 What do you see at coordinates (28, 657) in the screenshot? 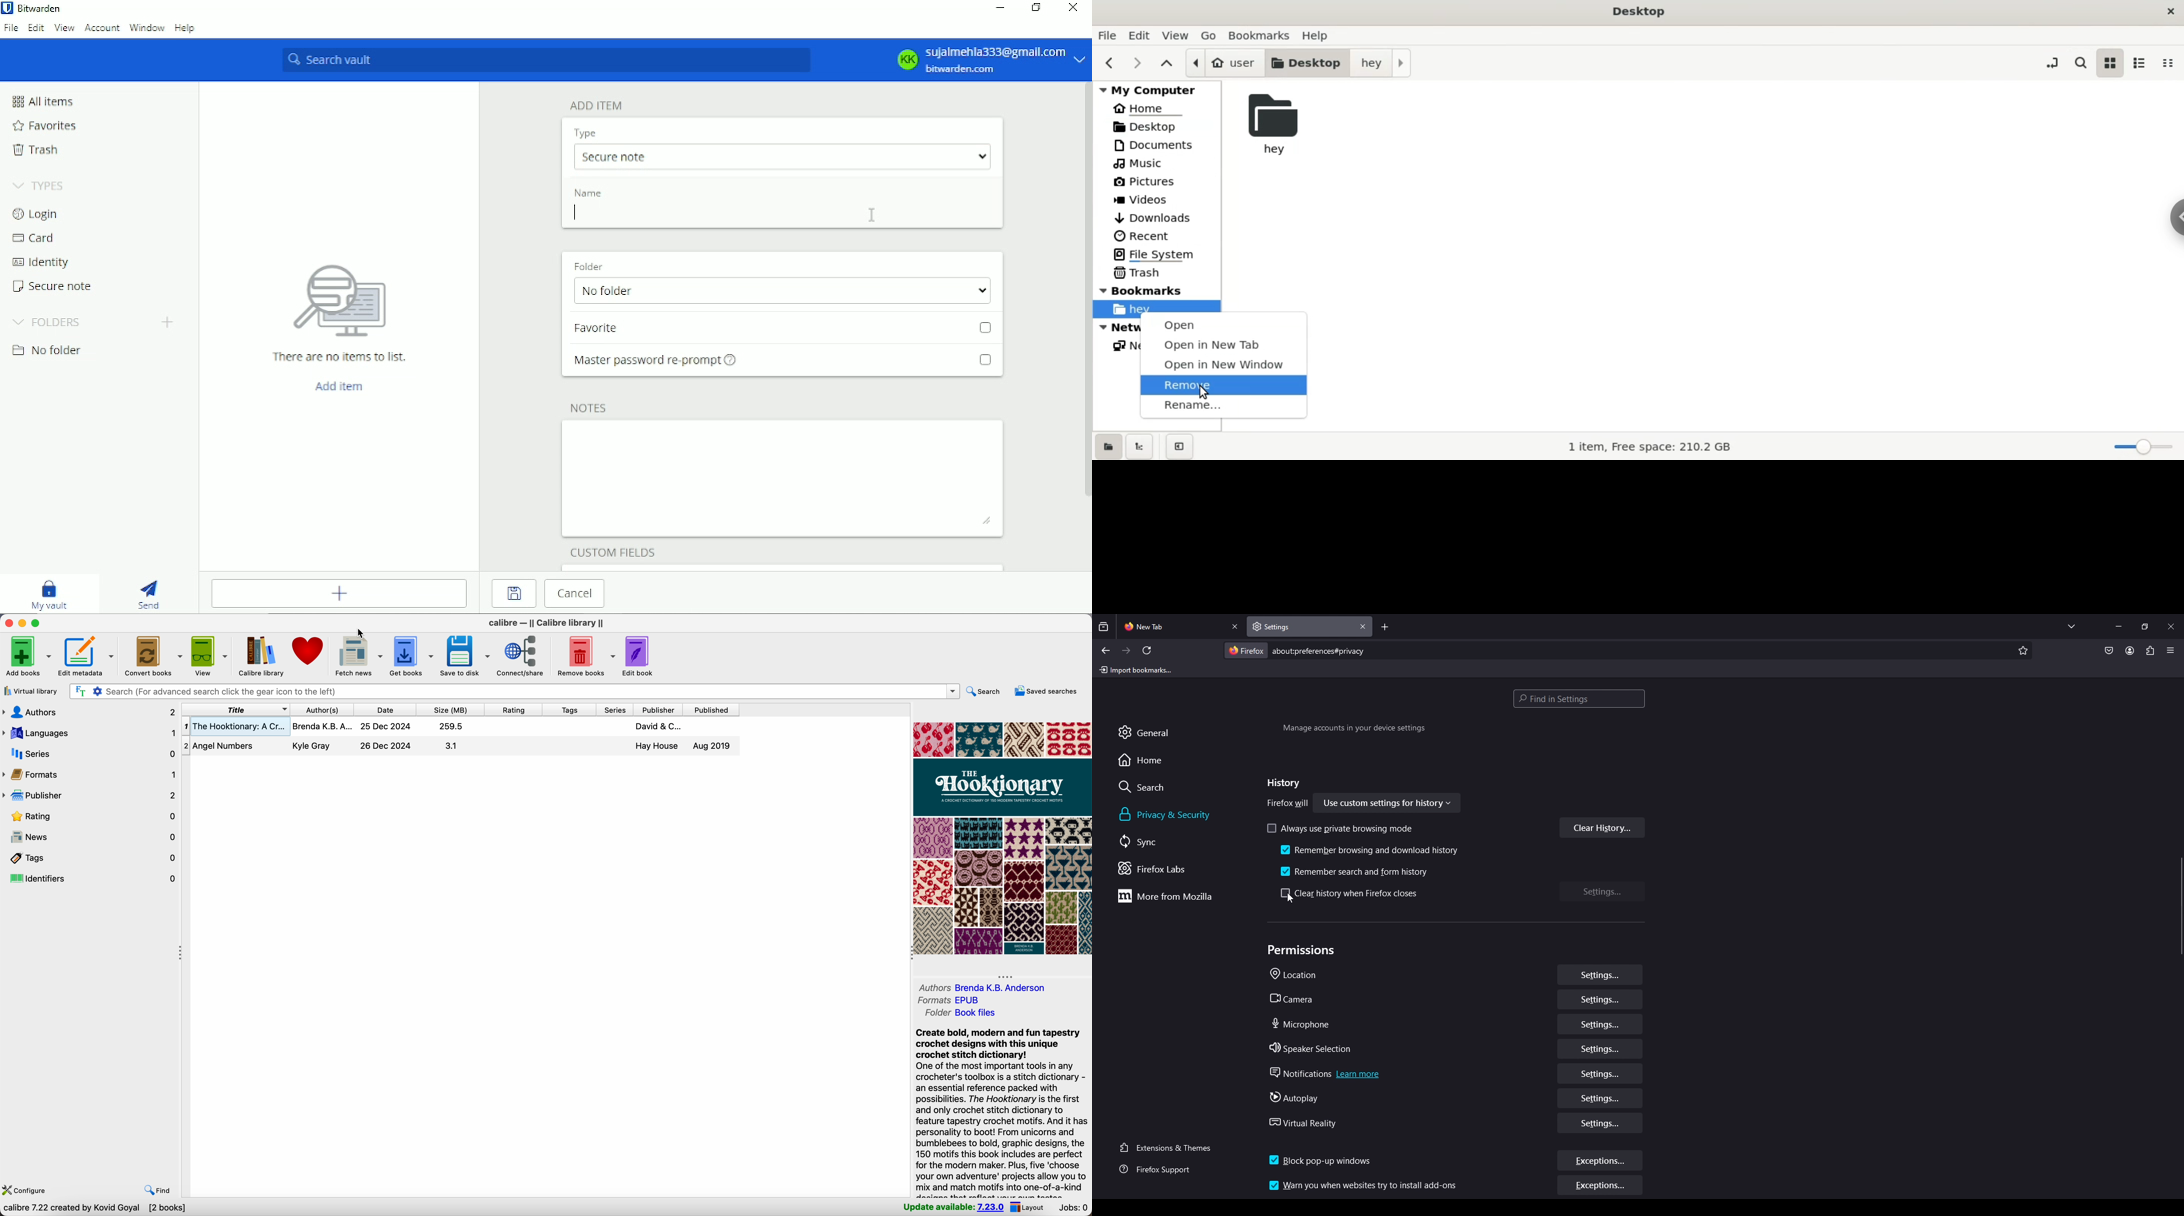
I see `add books` at bounding box center [28, 657].